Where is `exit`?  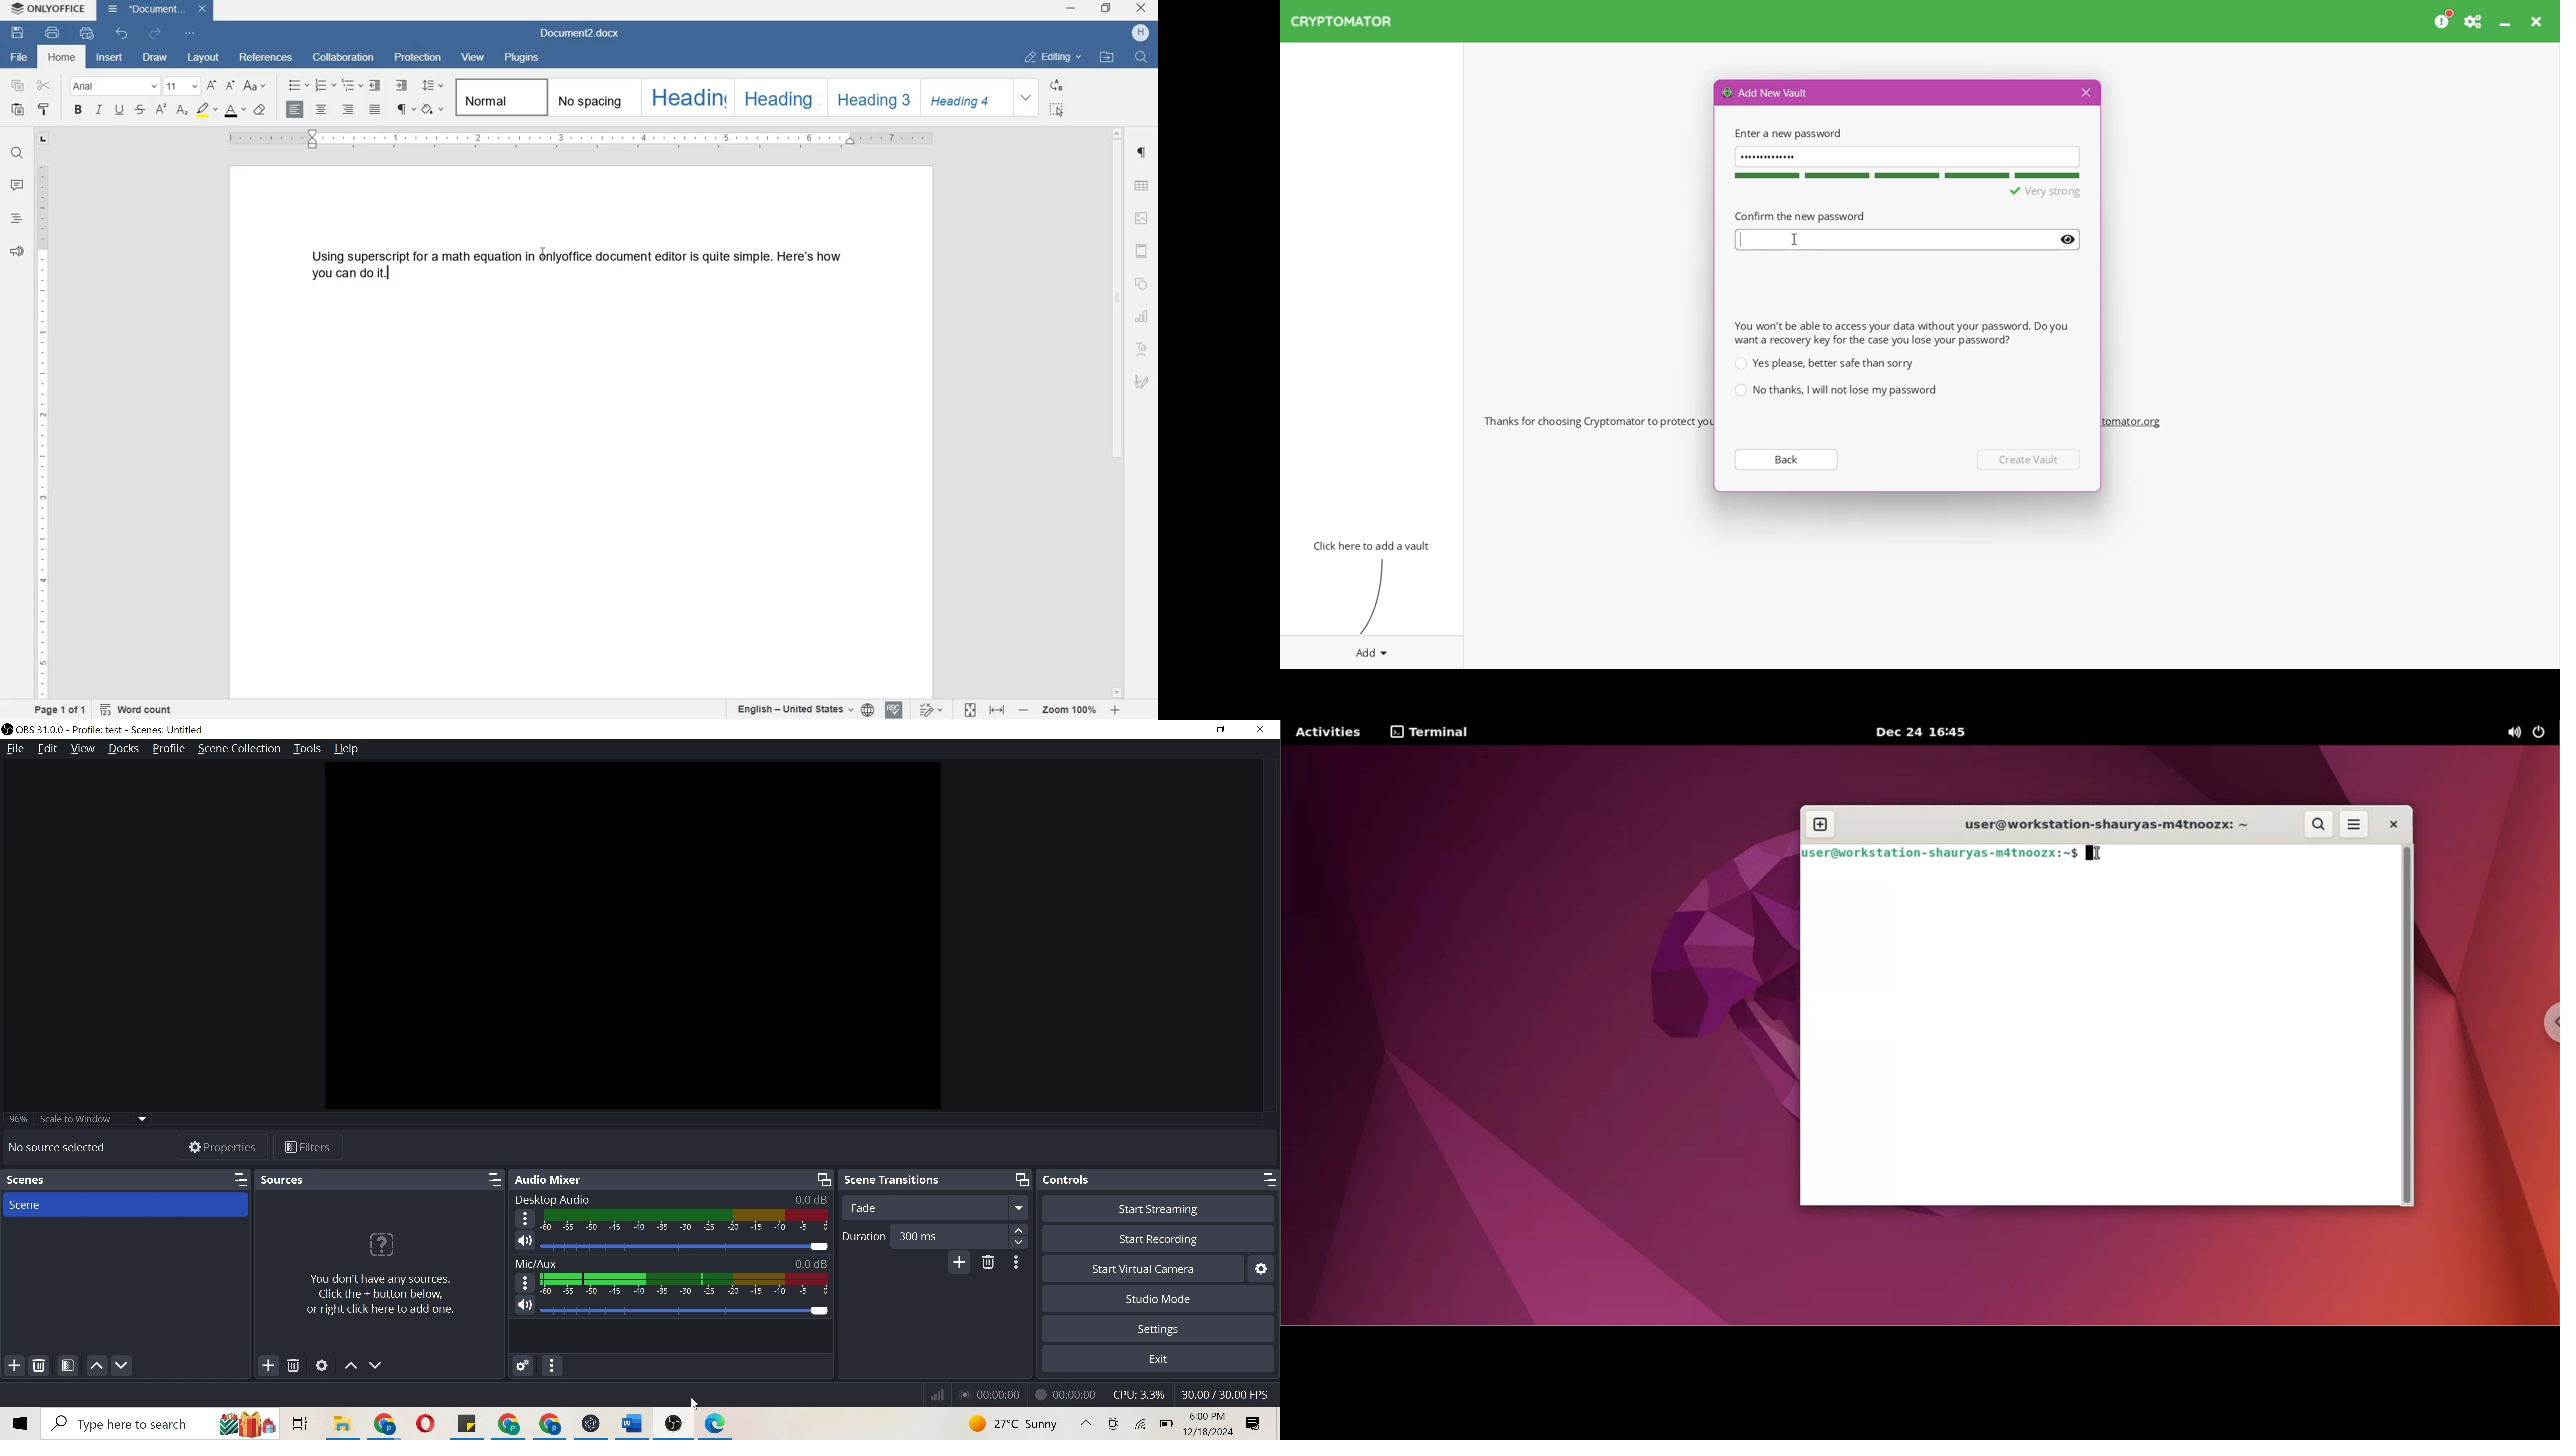
exit is located at coordinates (1156, 1356).